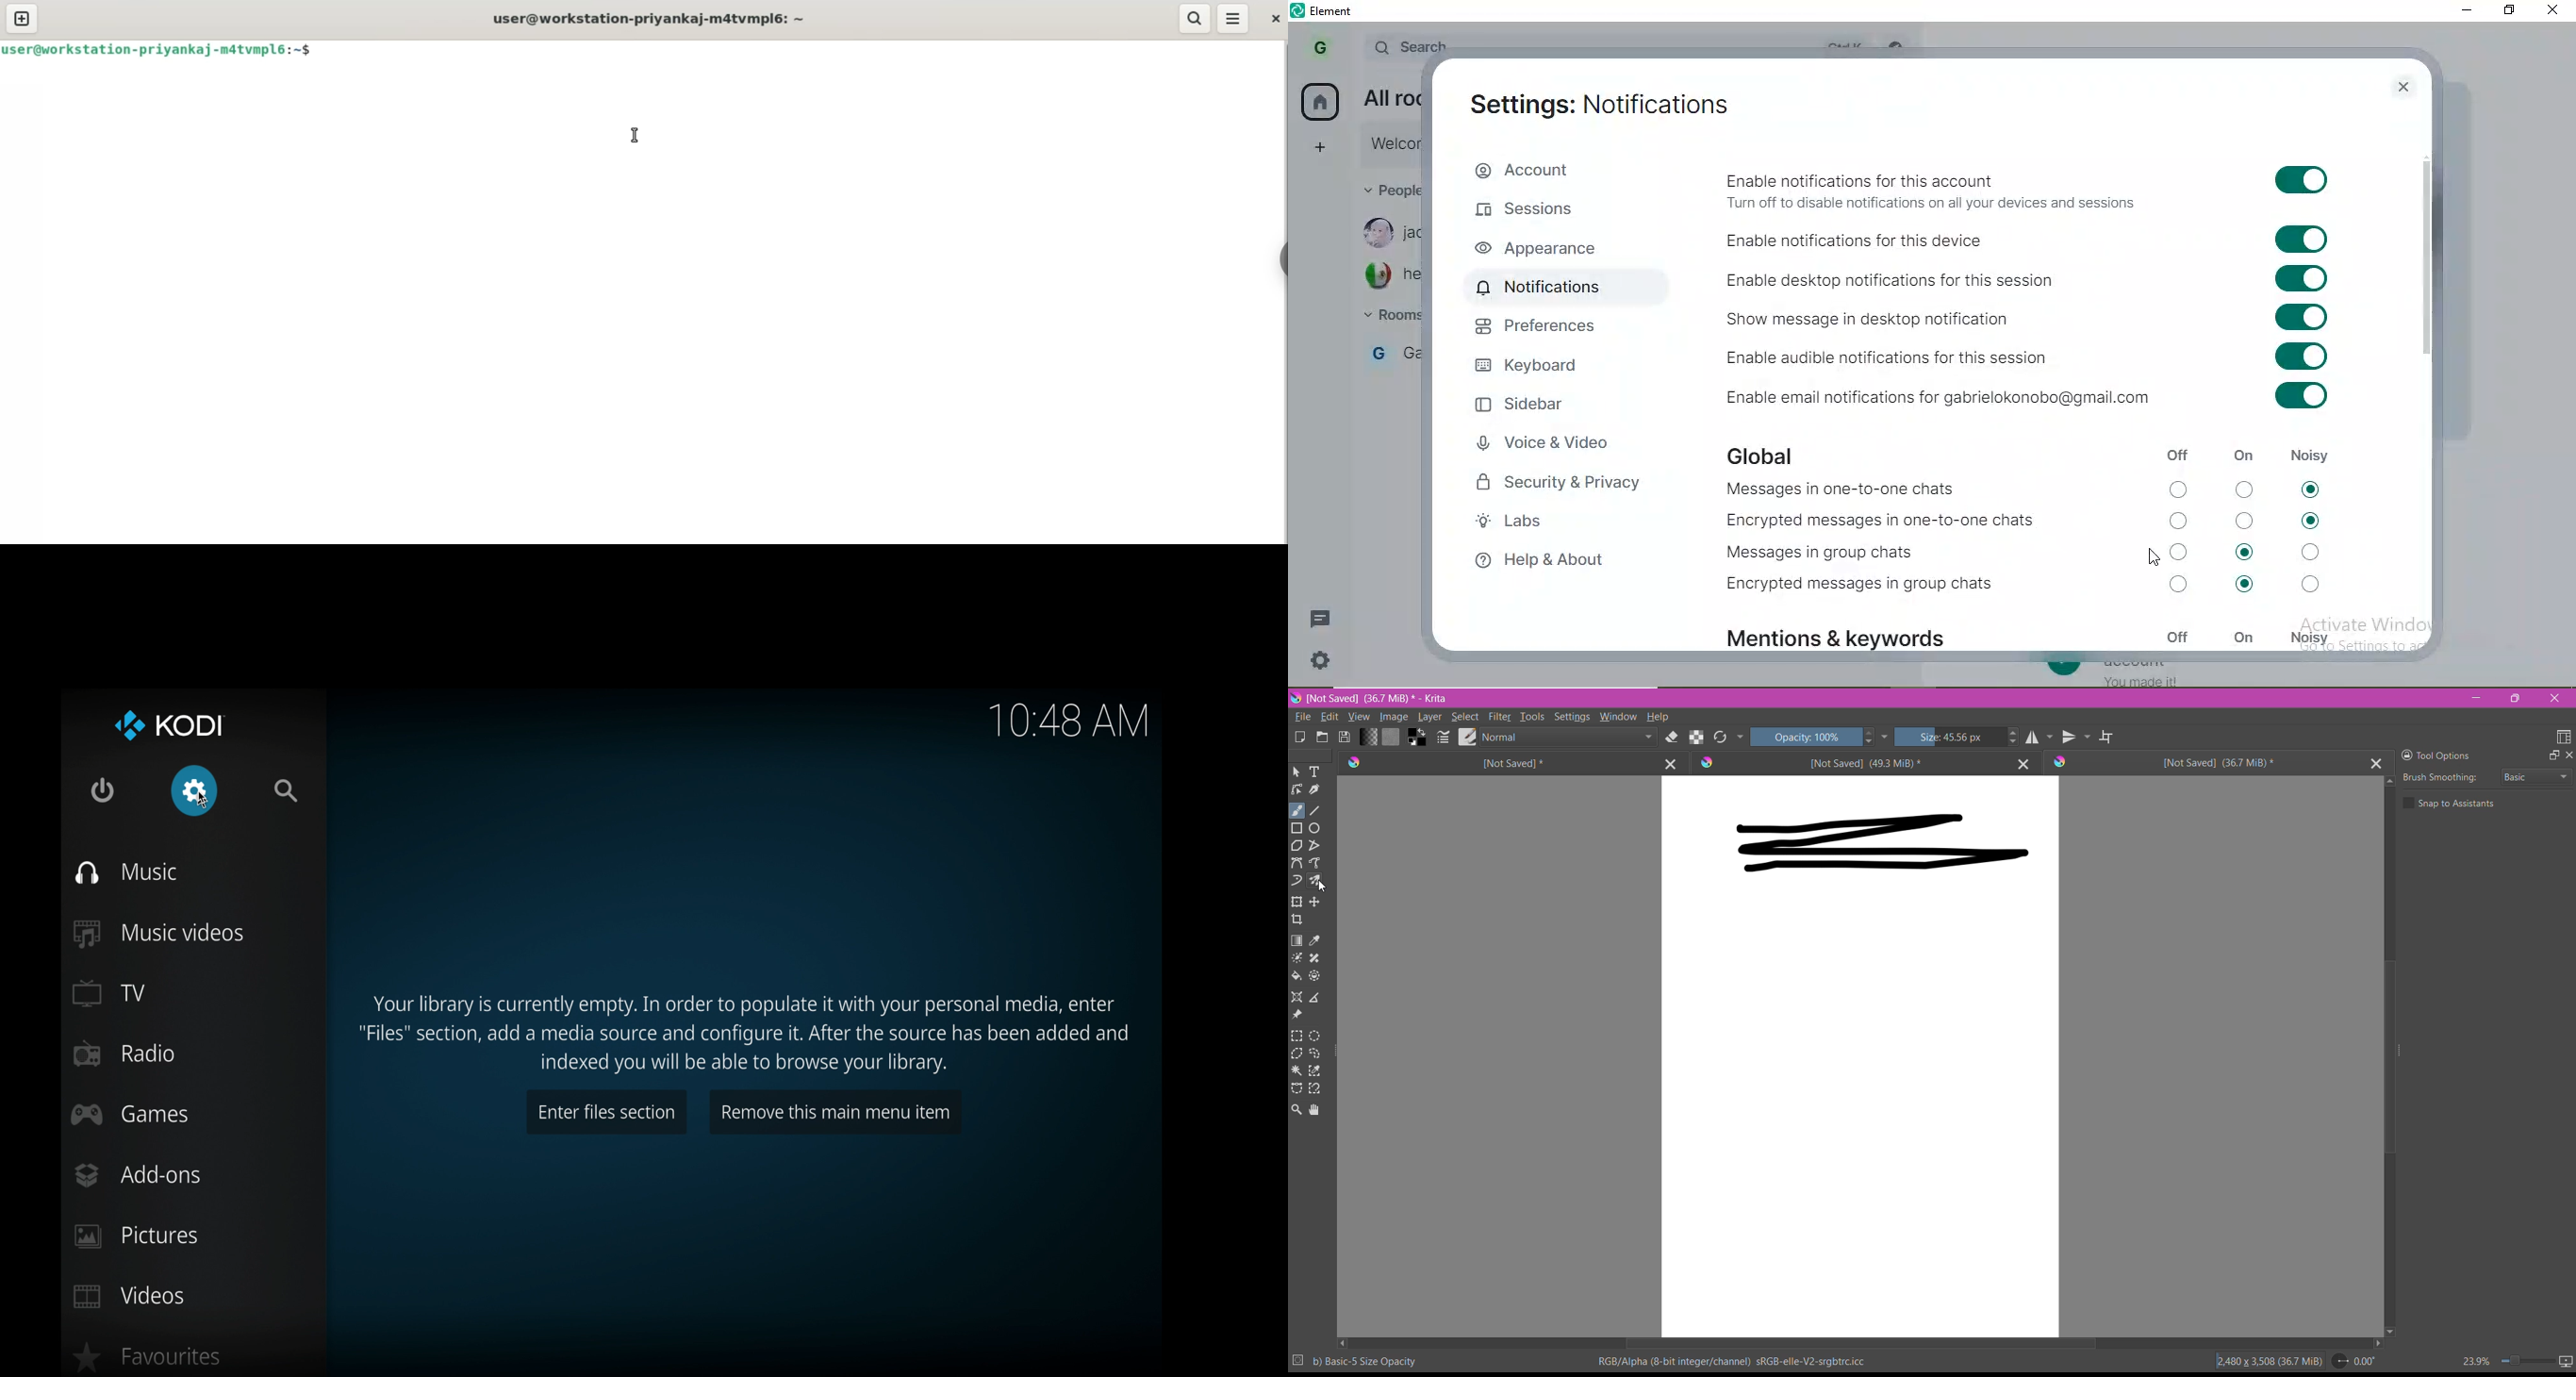 This screenshot has width=2576, height=1400. I want to click on enable email notifications for gabrielokonobo@gmail.com, so click(1970, 396).